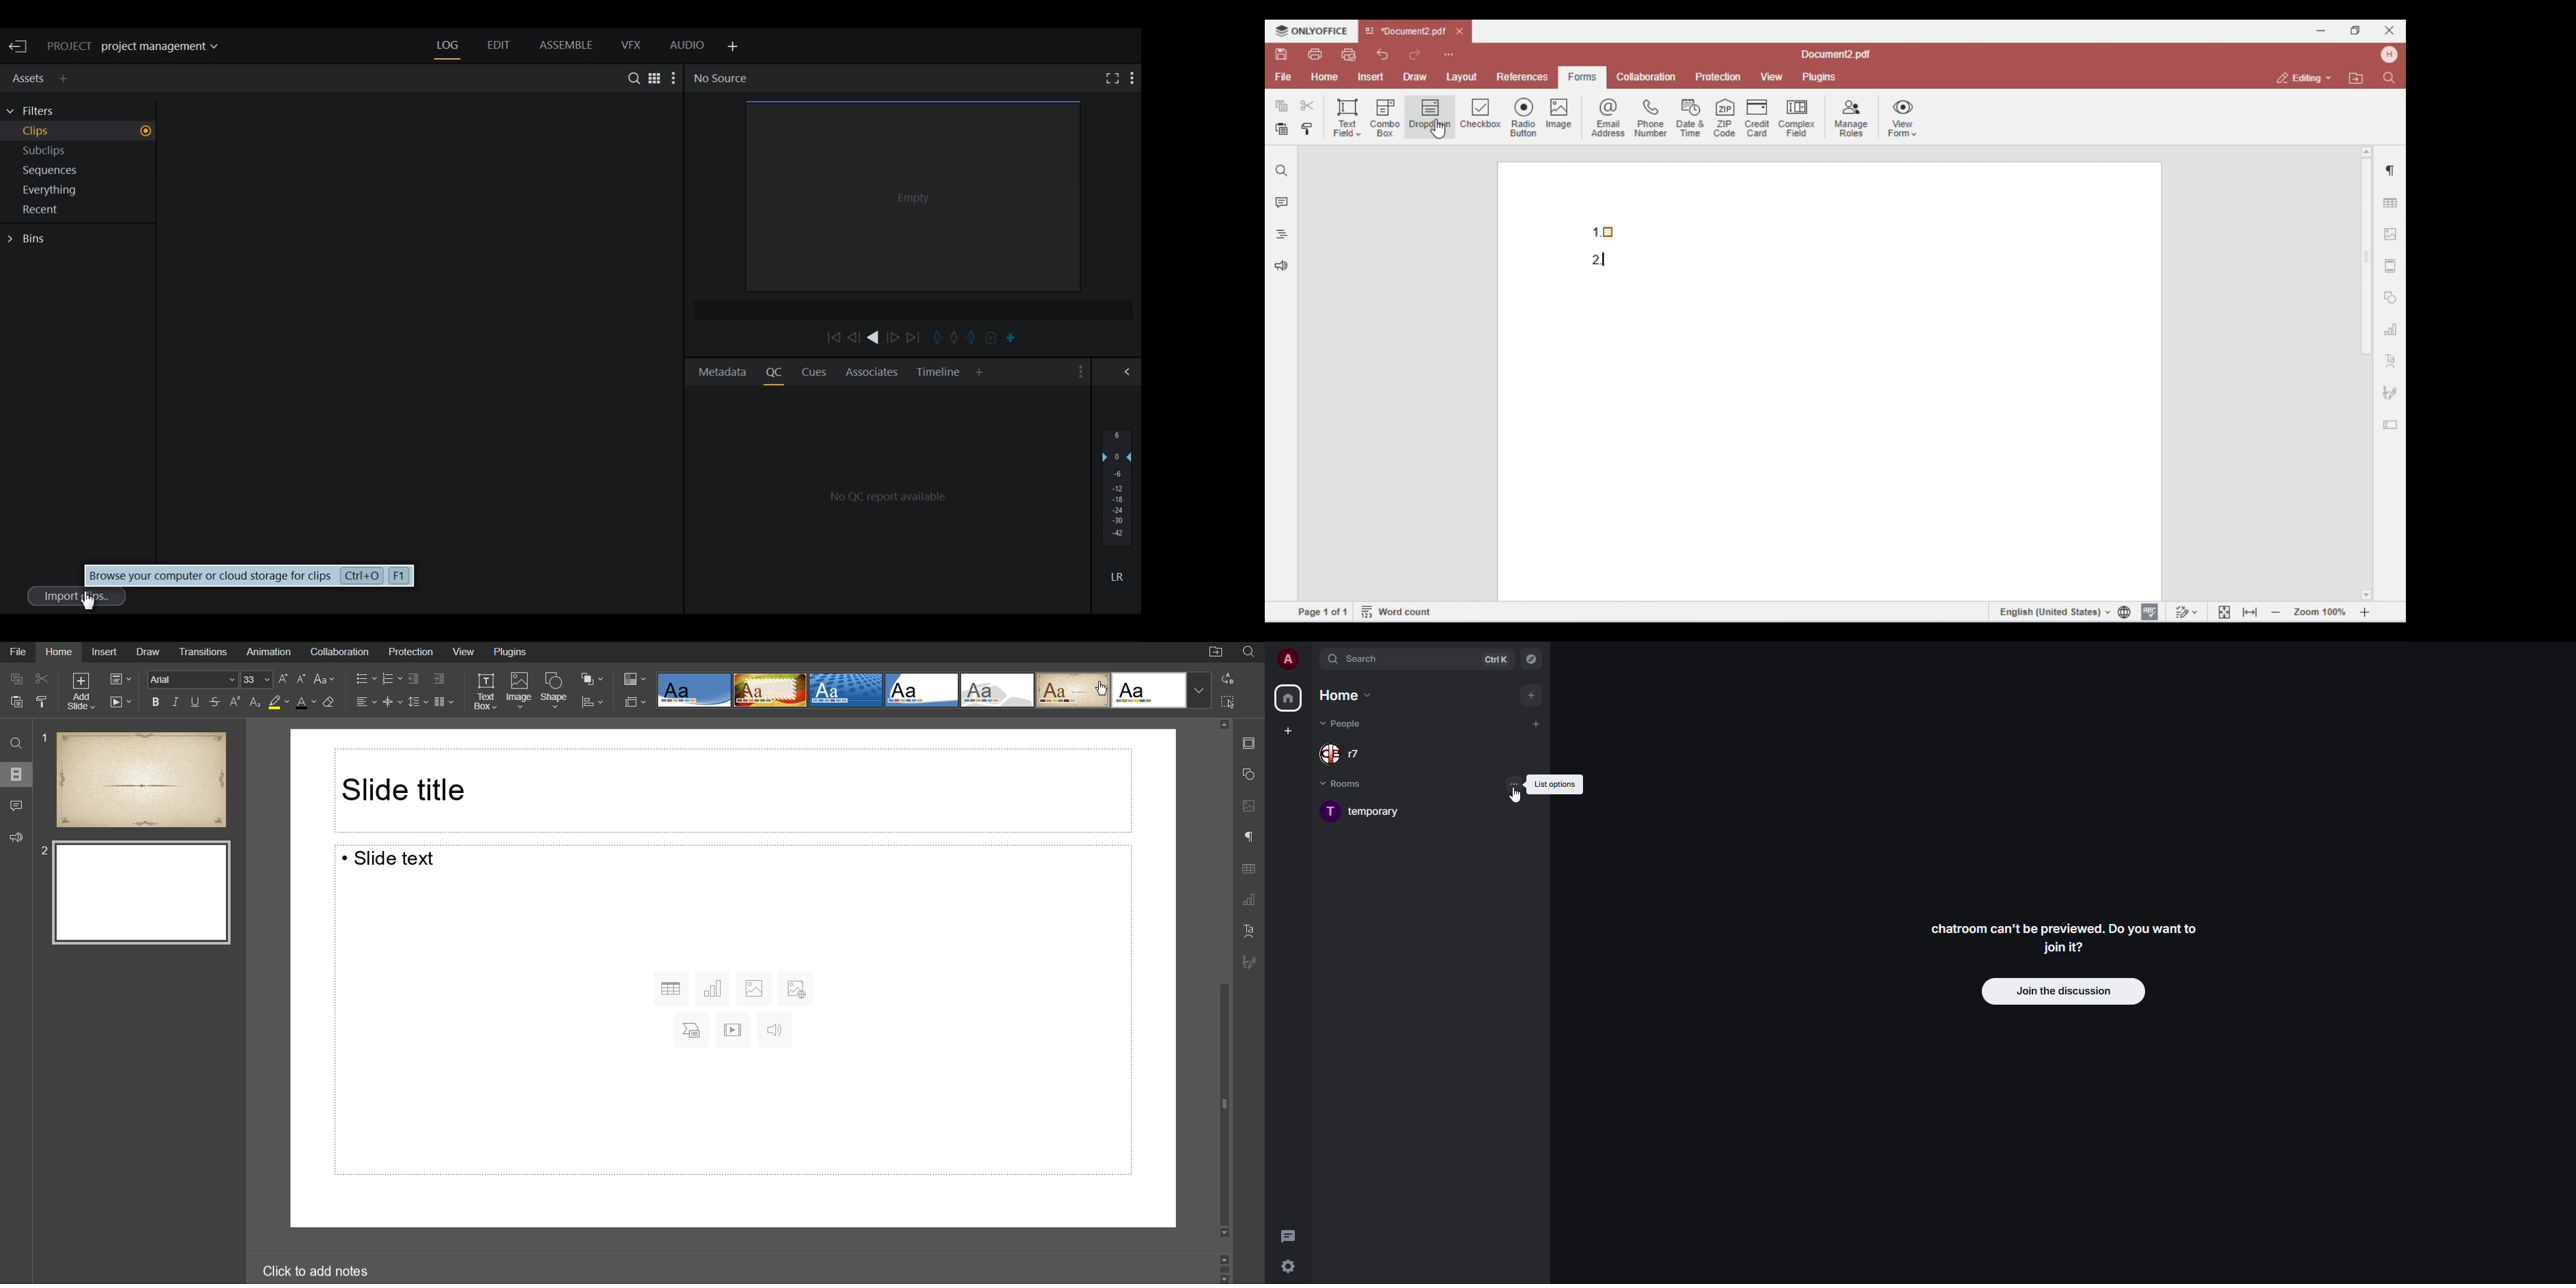 The width and height of the screenshot is (2576, 1288). What do you see at coordinates (1250, 773) in the screenshot?
I see `Shape Settings` at bounding box center [1250, 773].